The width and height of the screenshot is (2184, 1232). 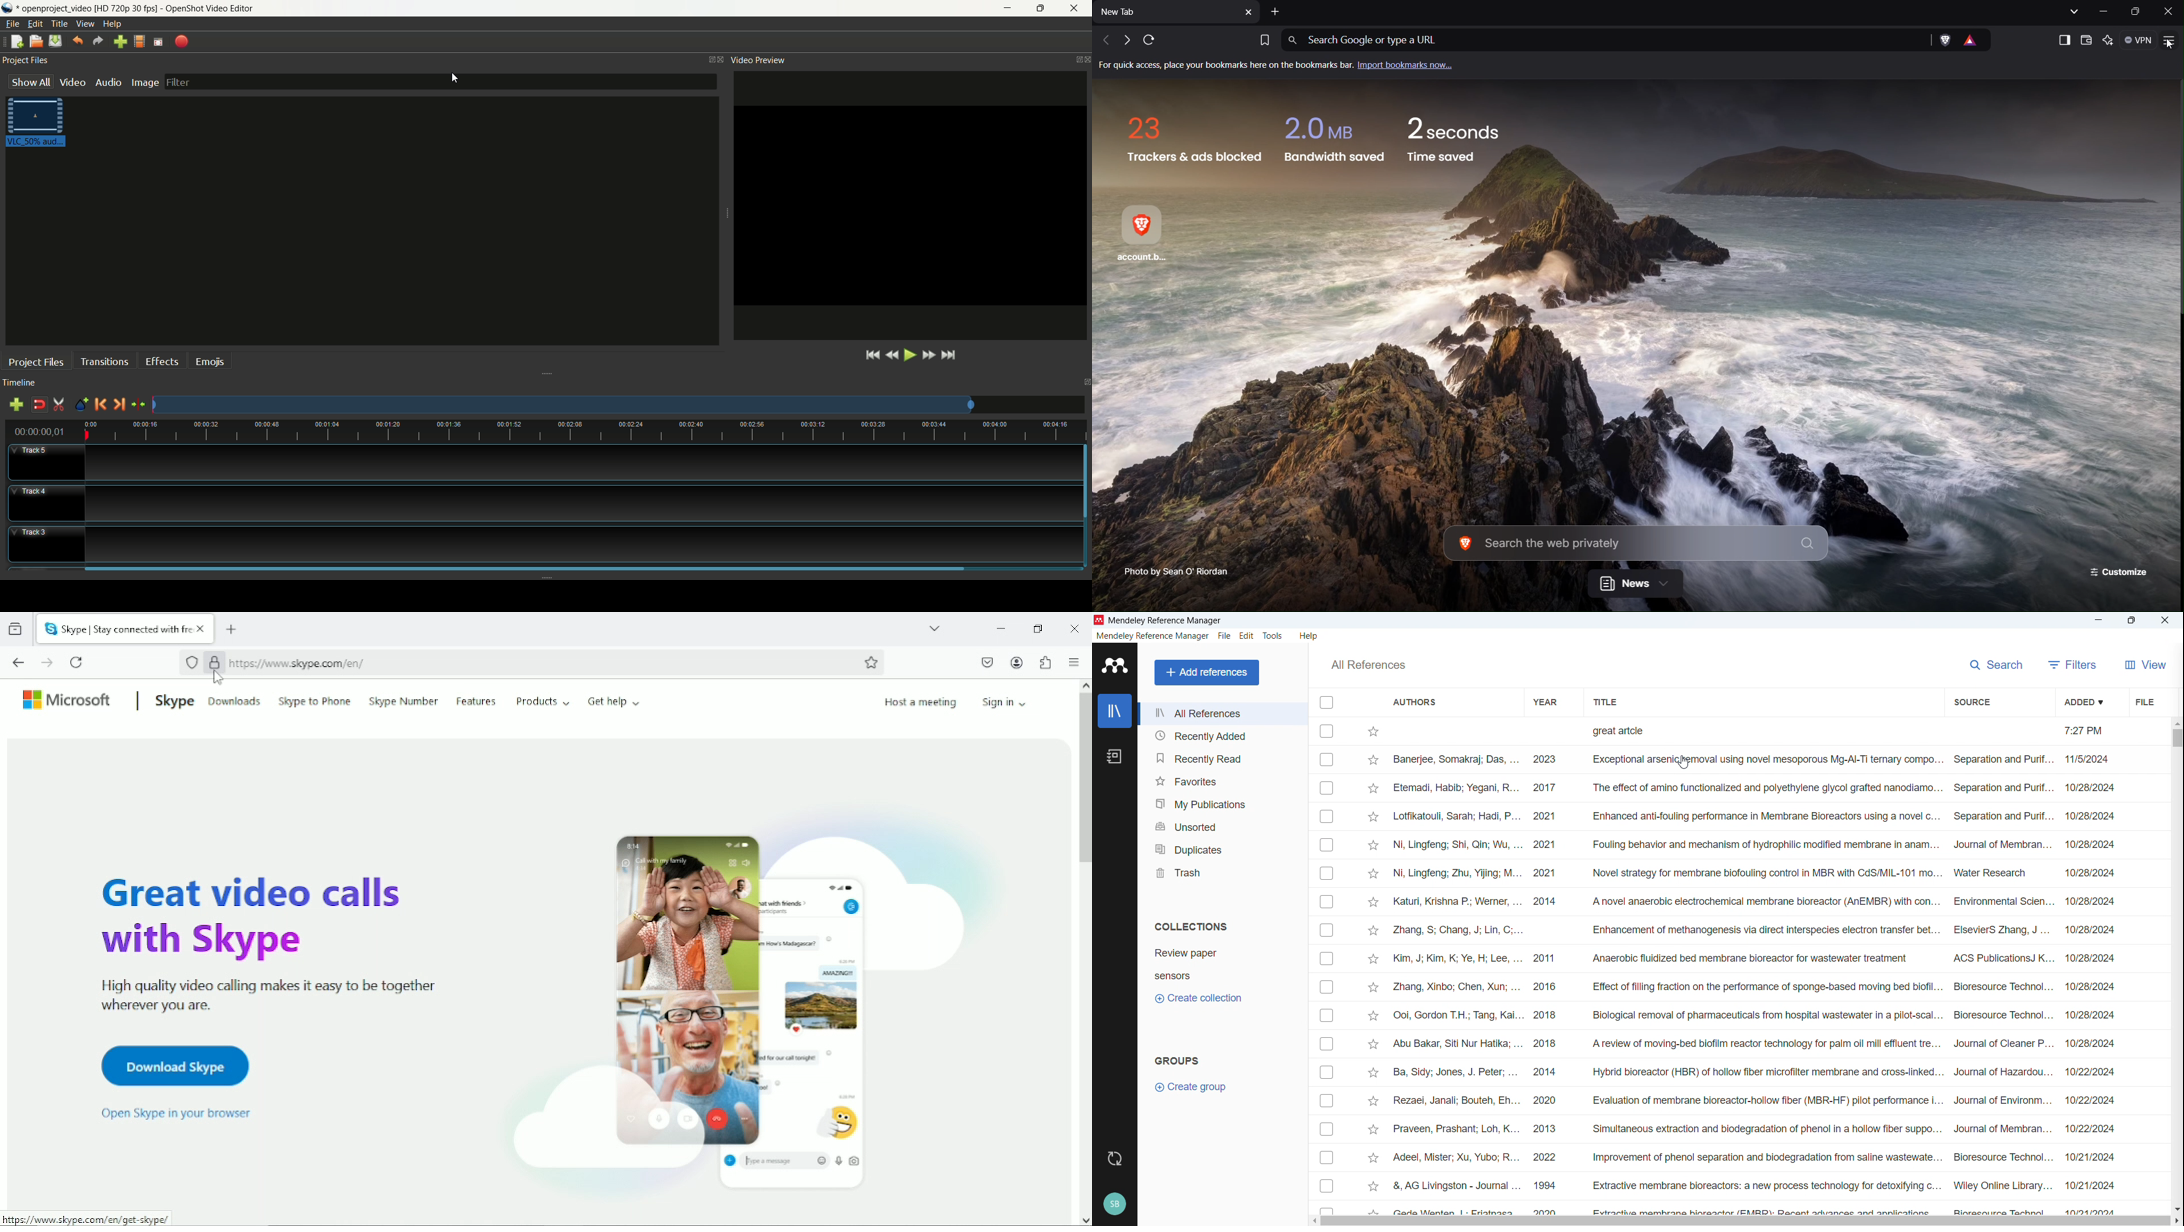 I want to click on View recent browsing, so click(x=17, y=630).